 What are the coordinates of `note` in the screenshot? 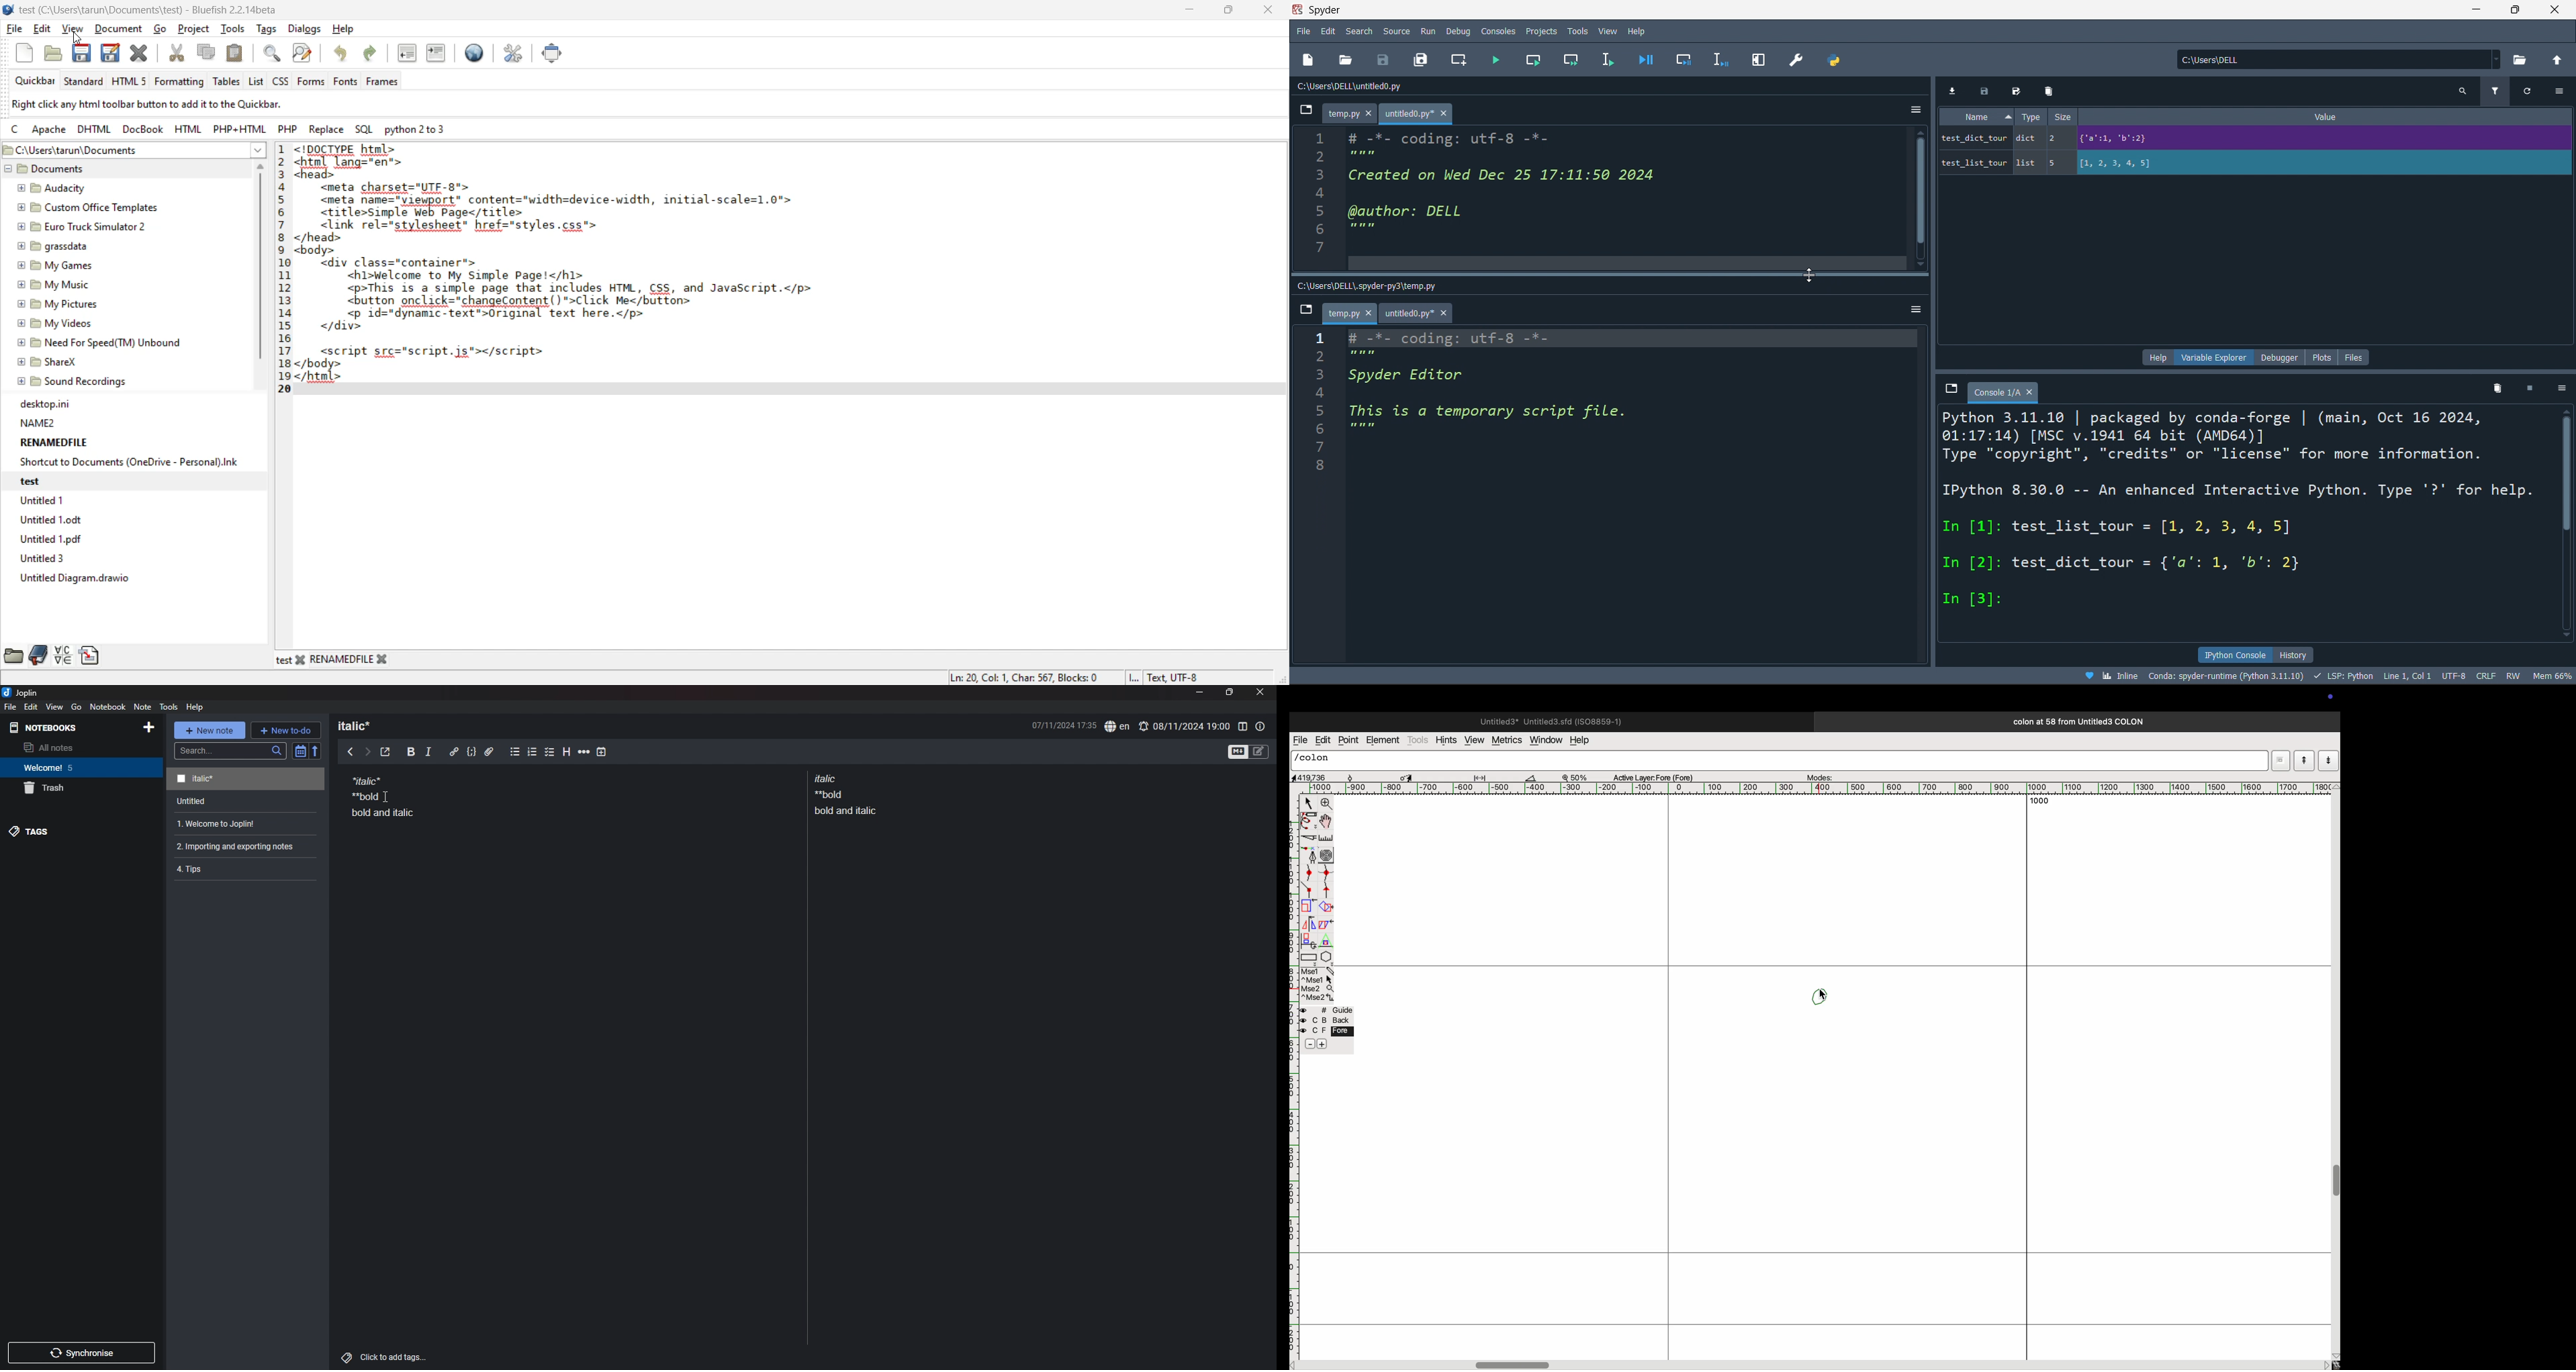 It's located at (849, 794).